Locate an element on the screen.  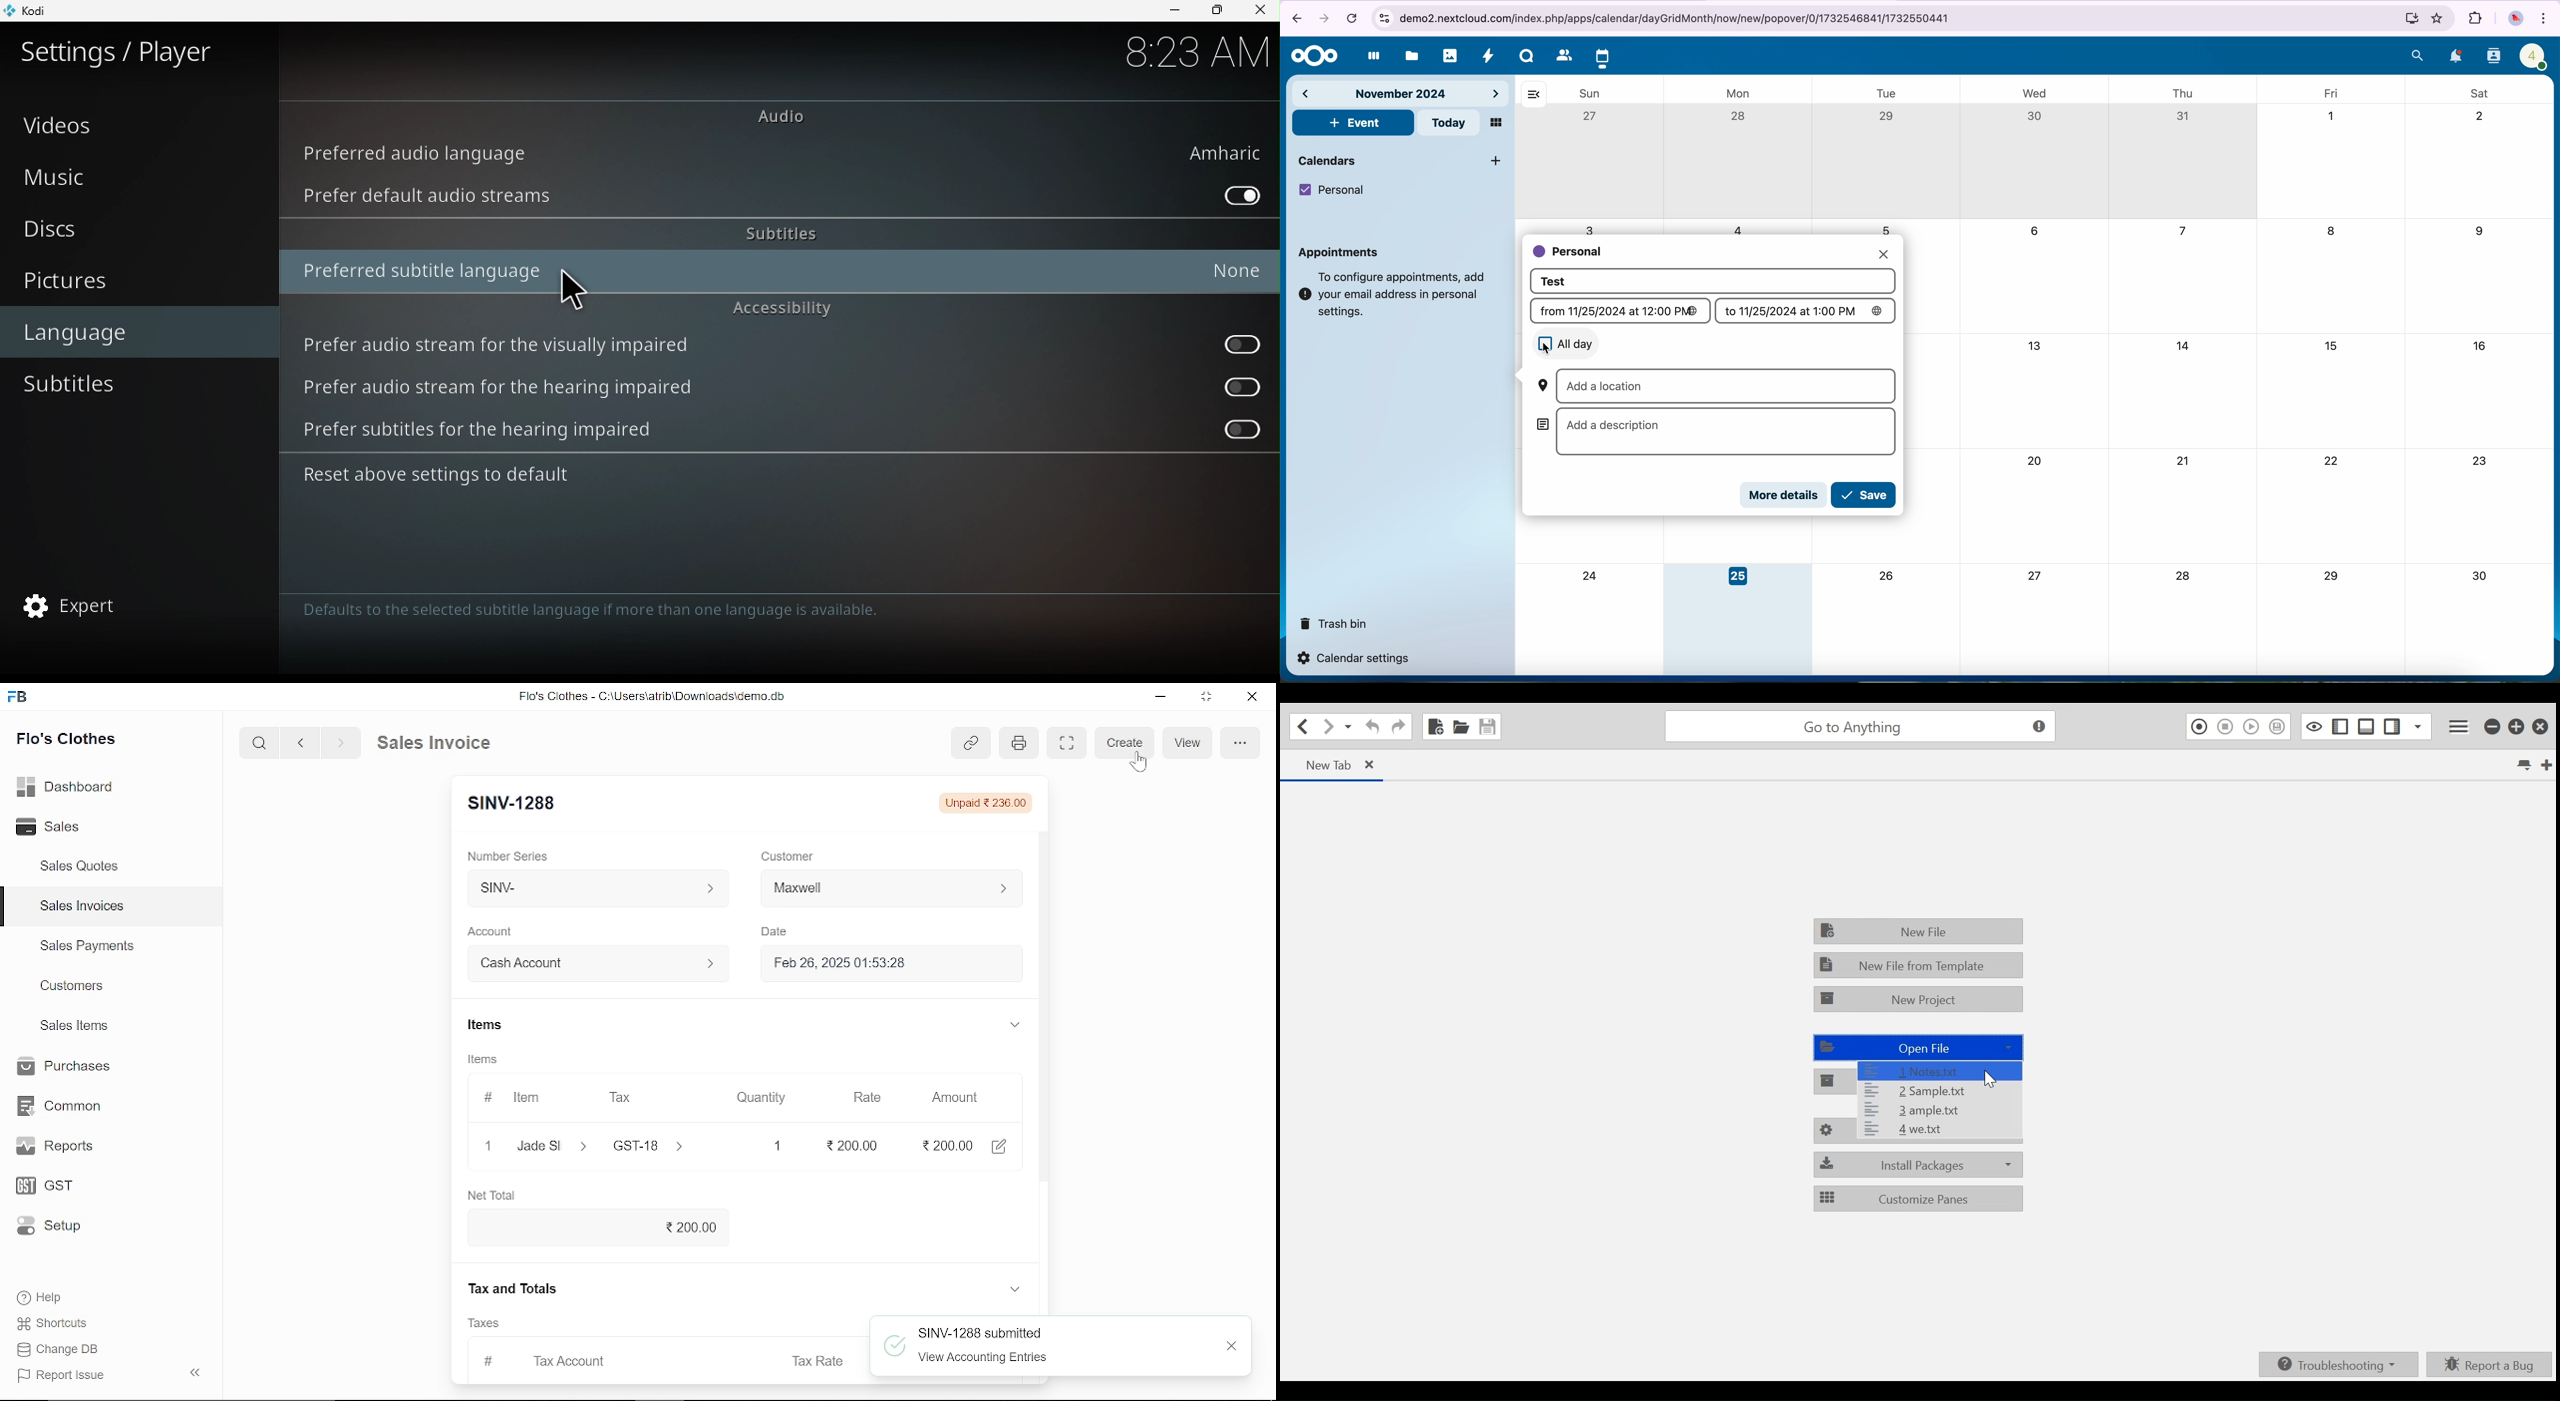
Open File is located at coordinates (1460, 726).